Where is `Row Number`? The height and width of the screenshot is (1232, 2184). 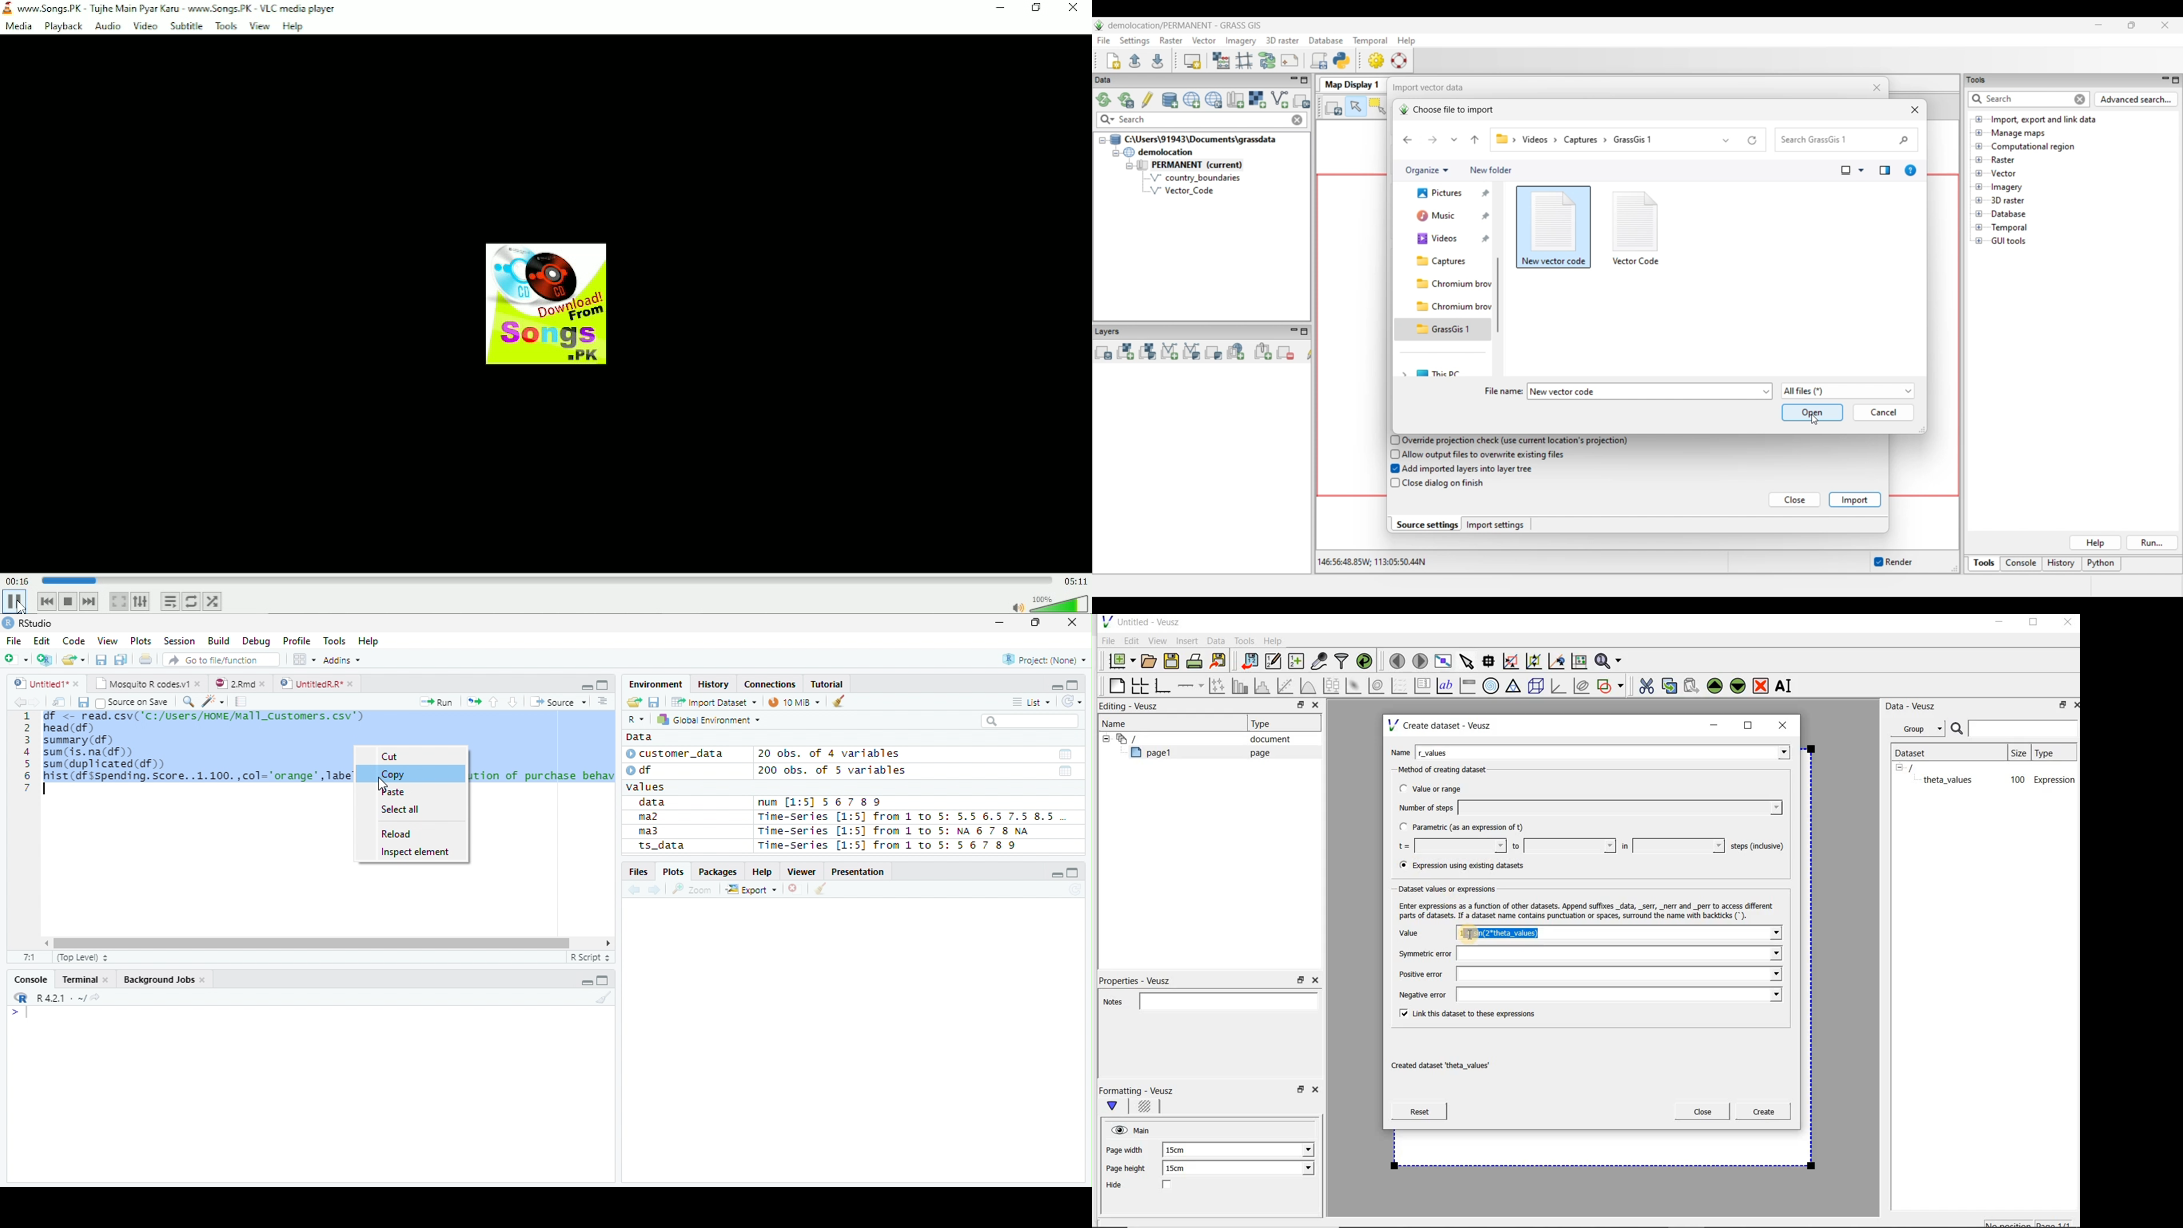
Row Number is located at coordinates (26, 751).